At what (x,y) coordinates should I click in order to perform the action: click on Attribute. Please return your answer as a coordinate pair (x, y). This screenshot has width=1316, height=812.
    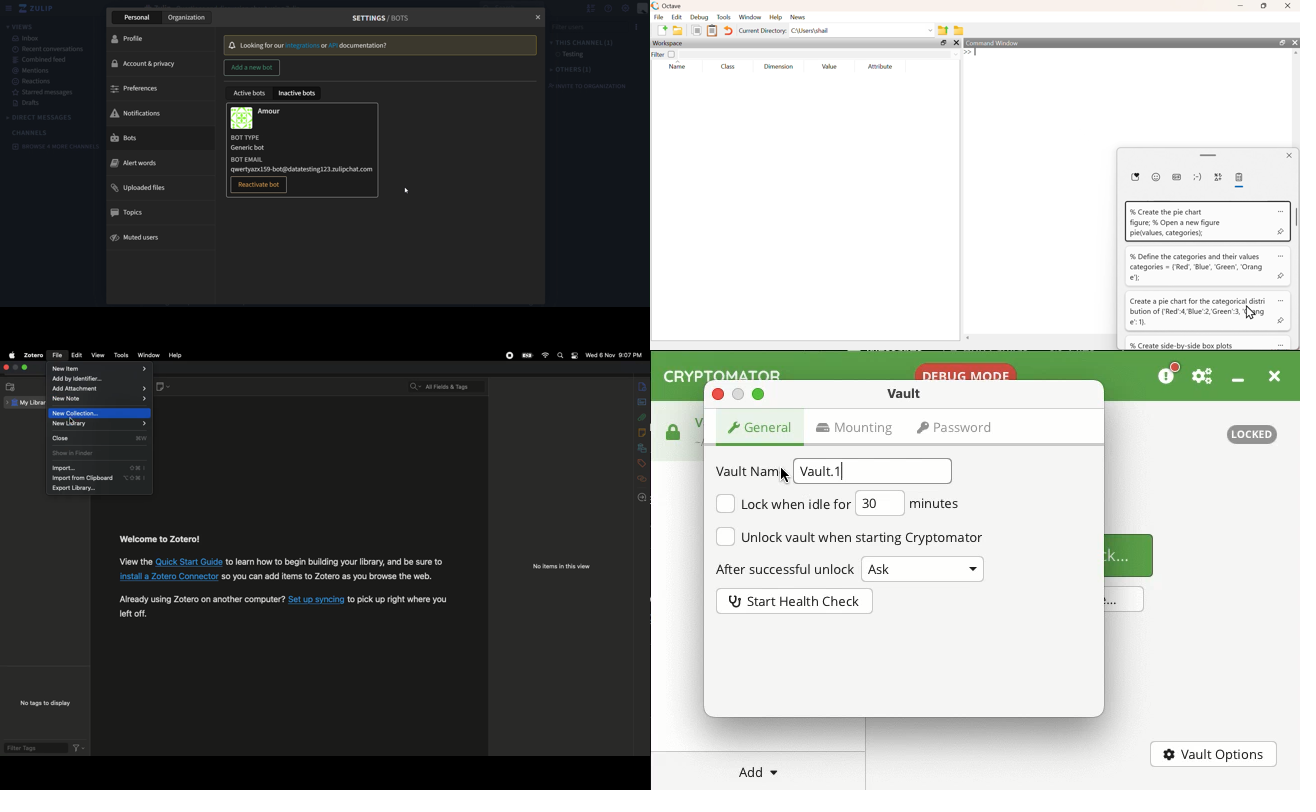
    Looking at the image, I should click on (881, 67).